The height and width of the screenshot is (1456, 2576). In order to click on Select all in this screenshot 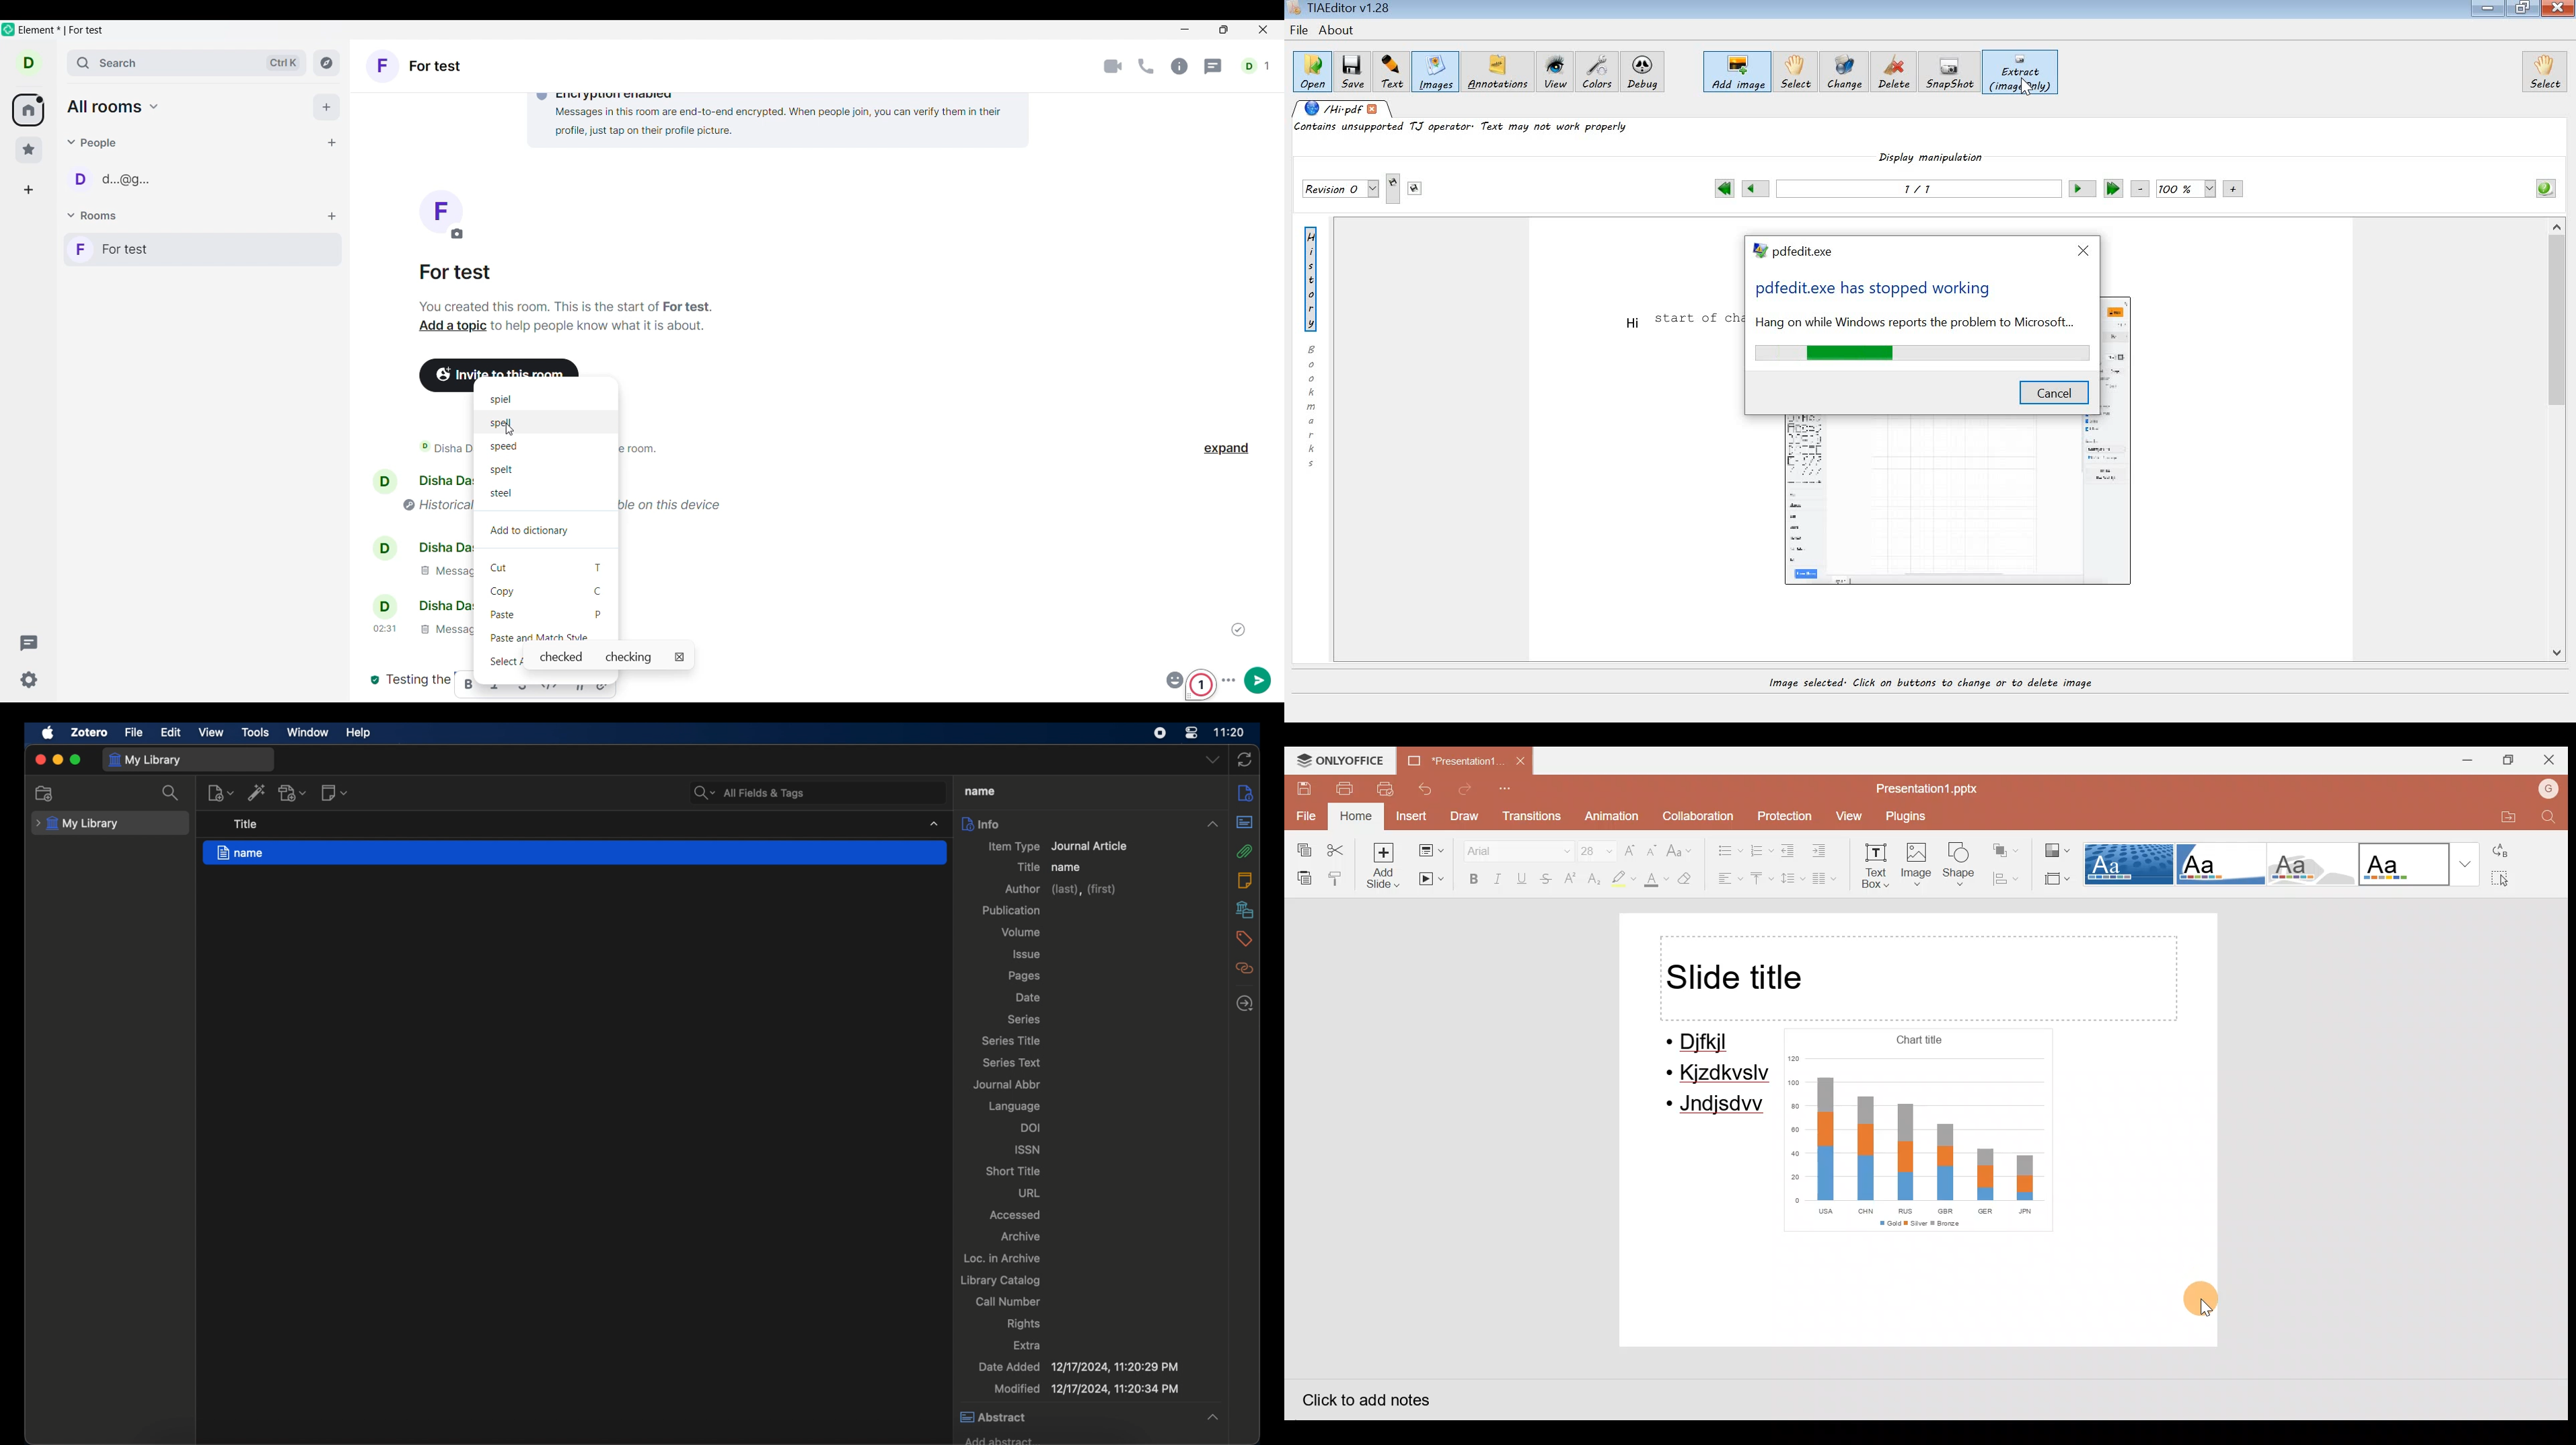, I will do `click(2507, 880)`.